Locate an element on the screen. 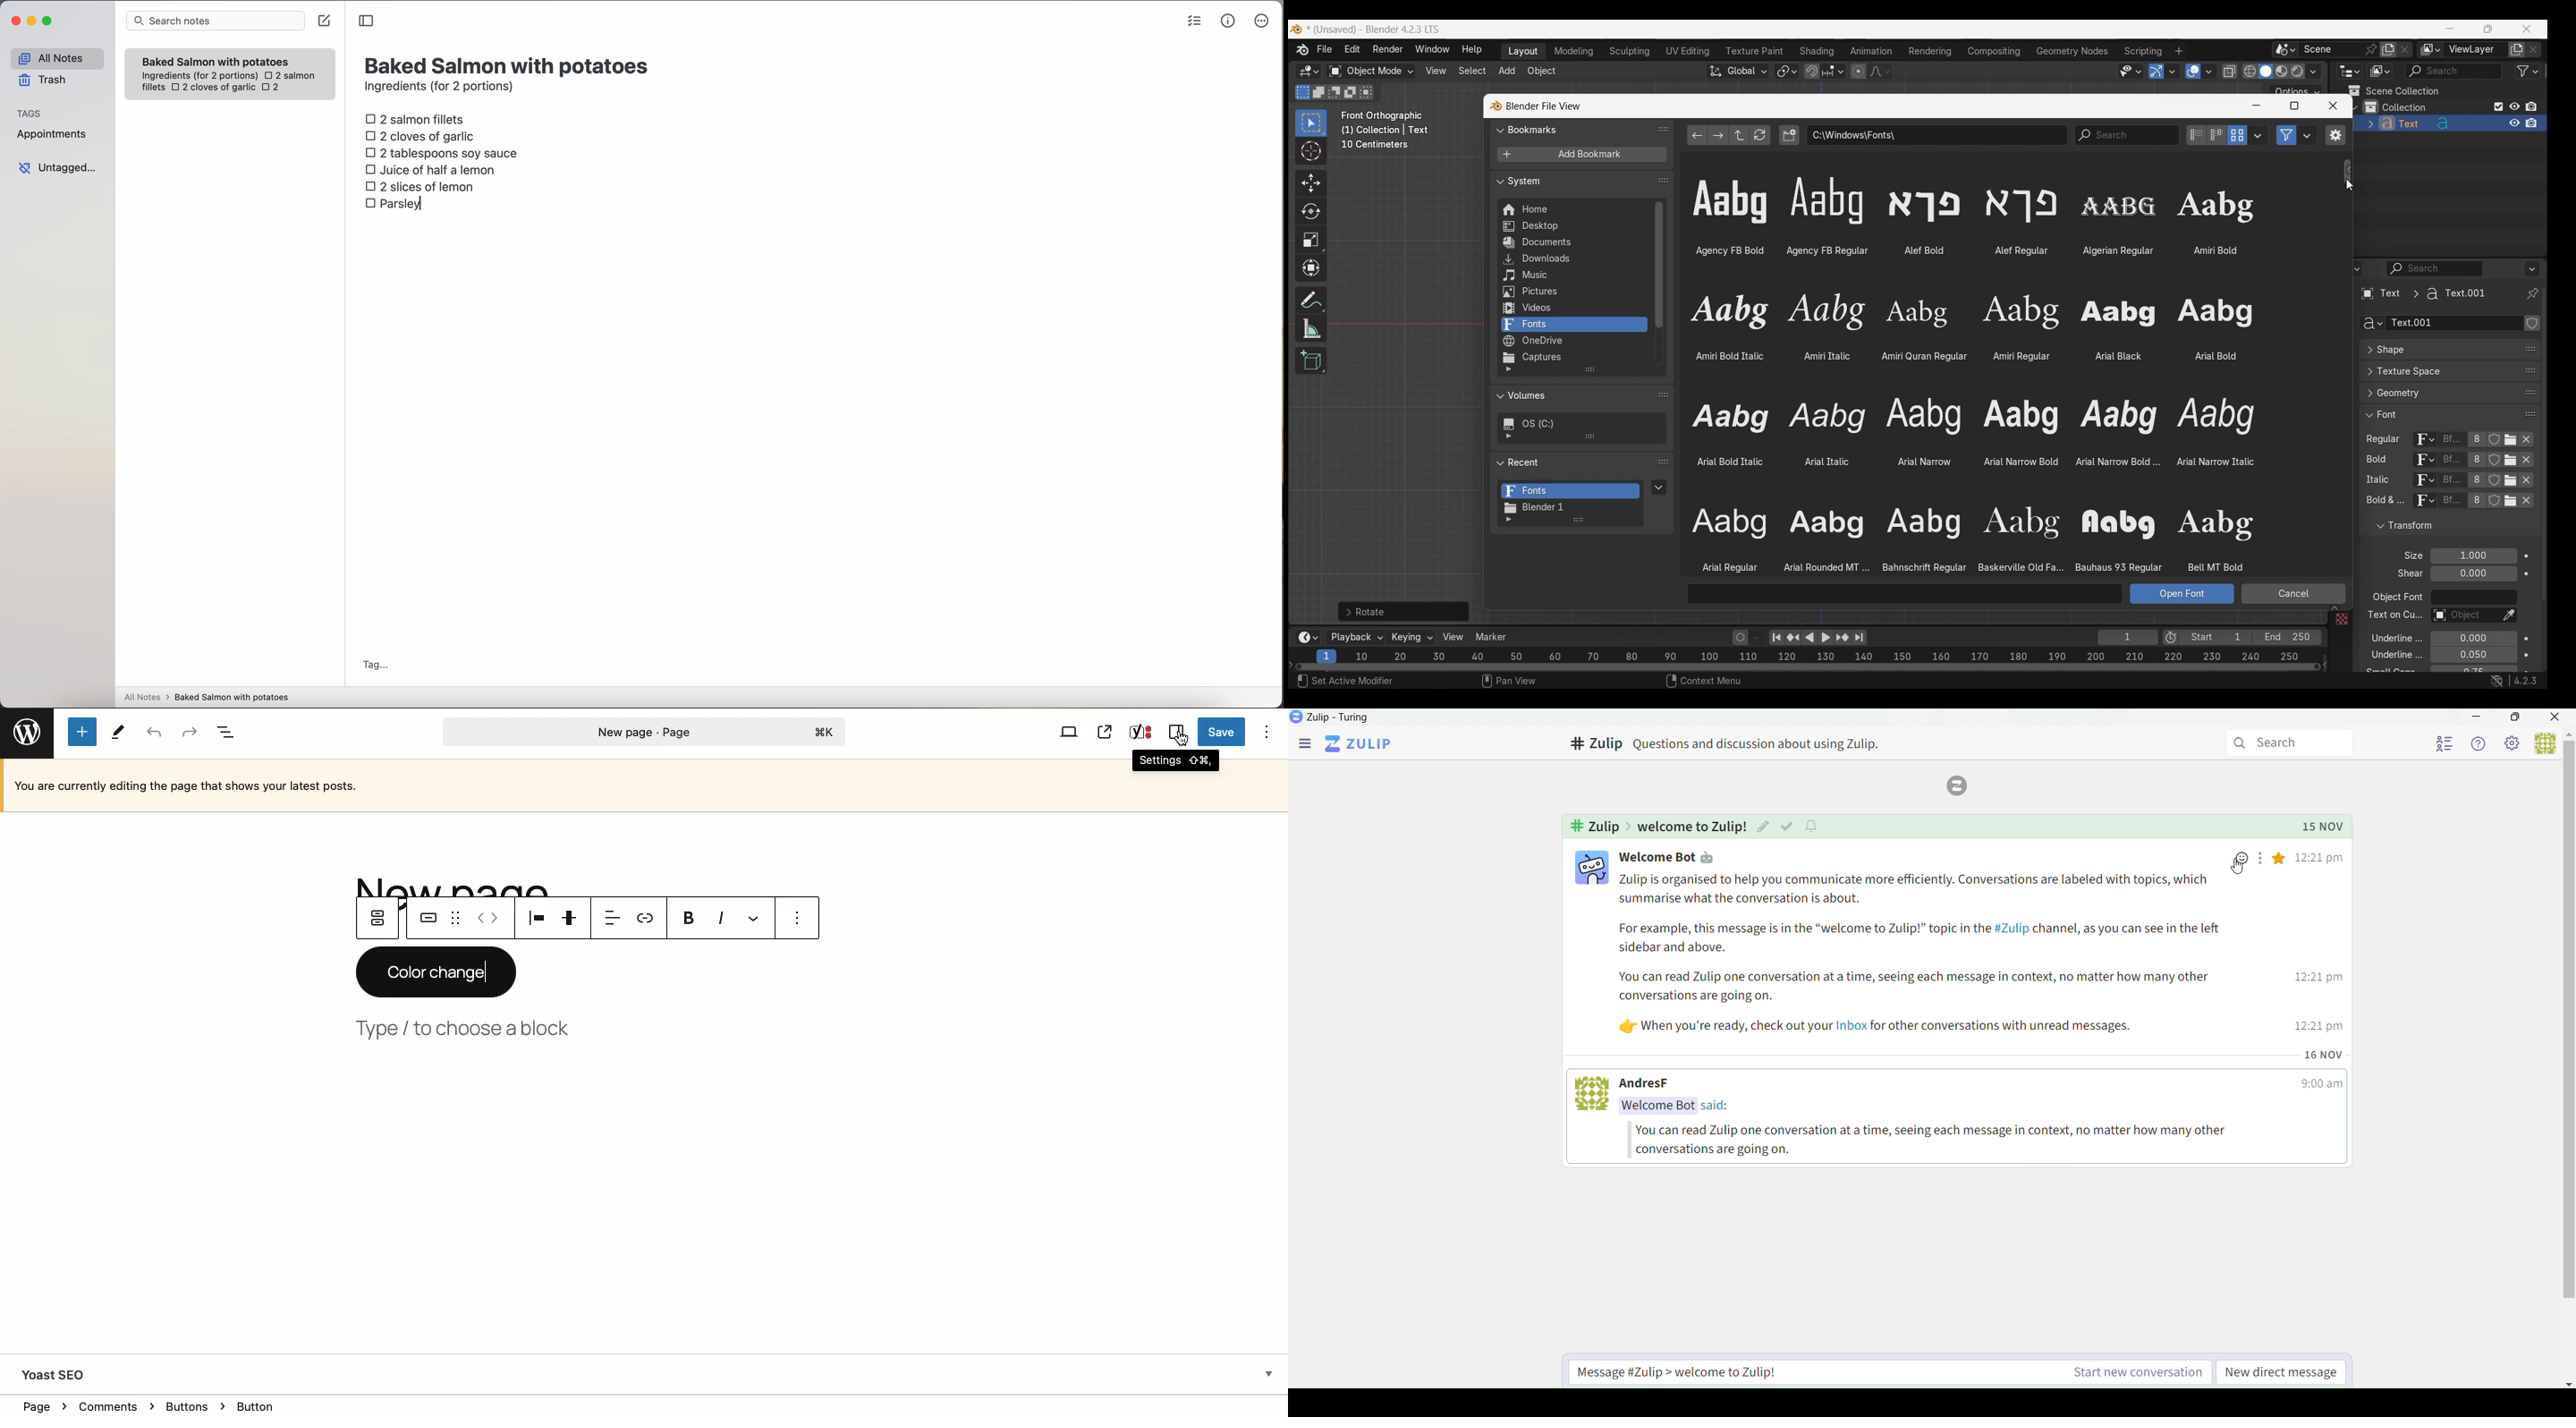 The height and width of the screenshot is (1428, 2576). Display mode is located at coordinates (2237, 135).